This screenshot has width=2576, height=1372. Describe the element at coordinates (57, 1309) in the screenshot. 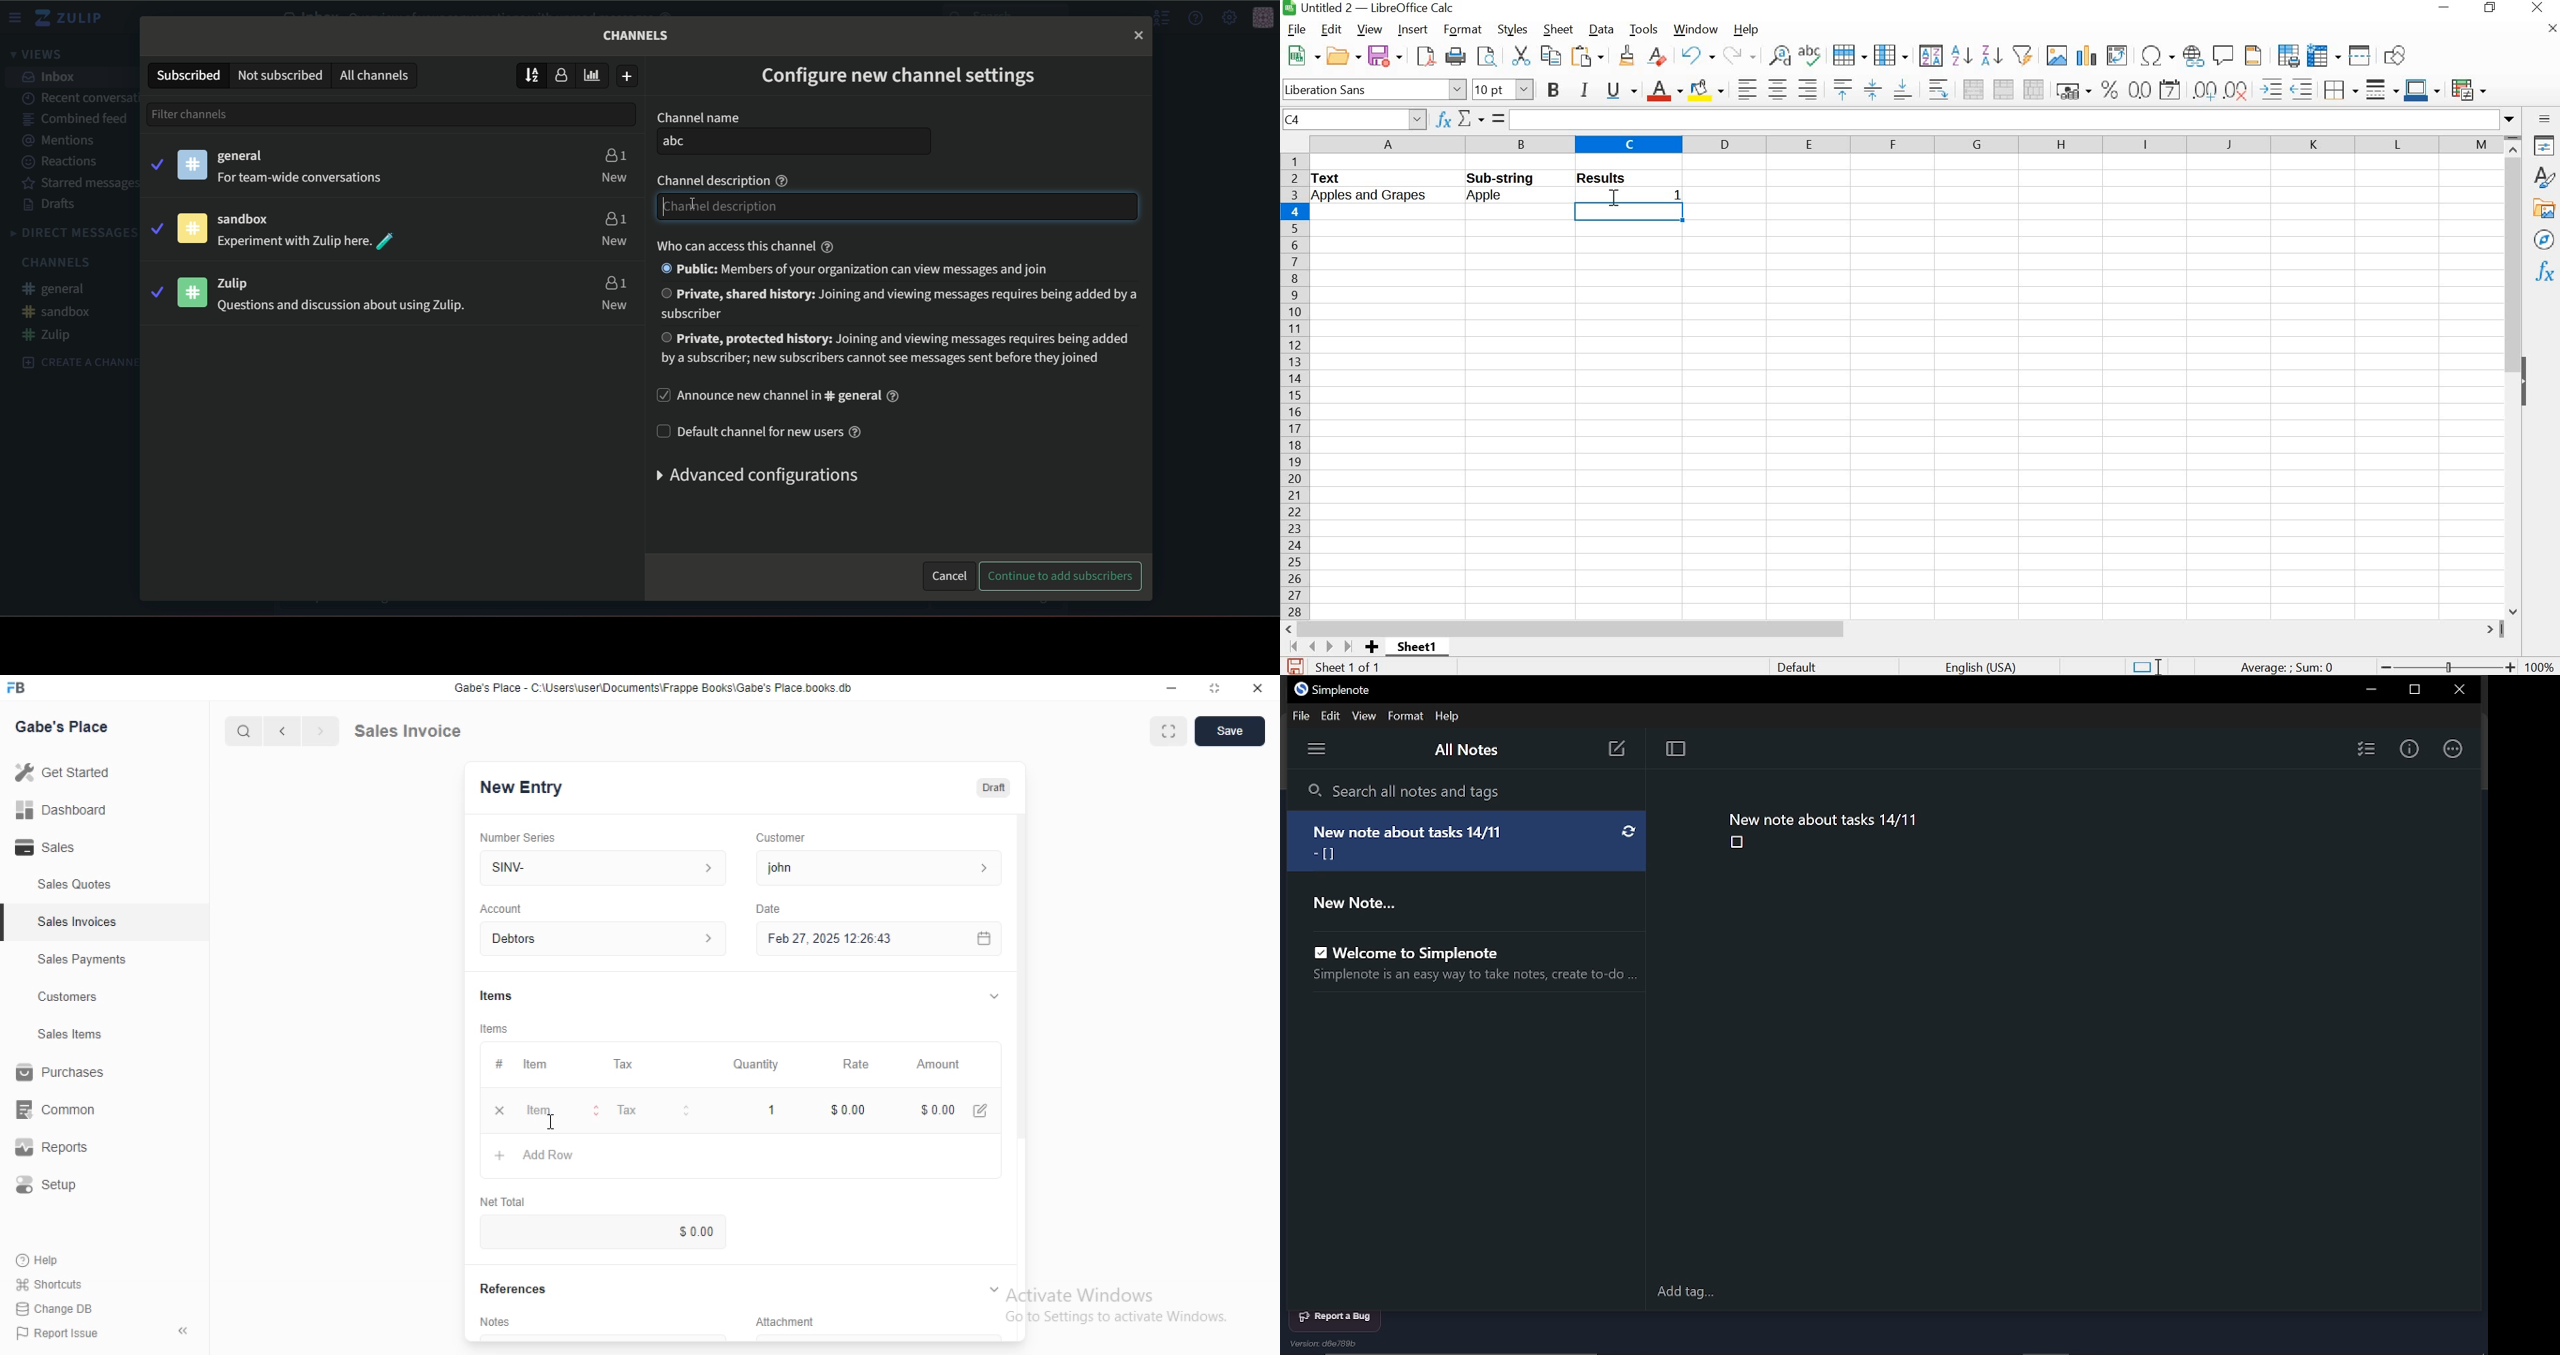

I see `Change DB` at that location.